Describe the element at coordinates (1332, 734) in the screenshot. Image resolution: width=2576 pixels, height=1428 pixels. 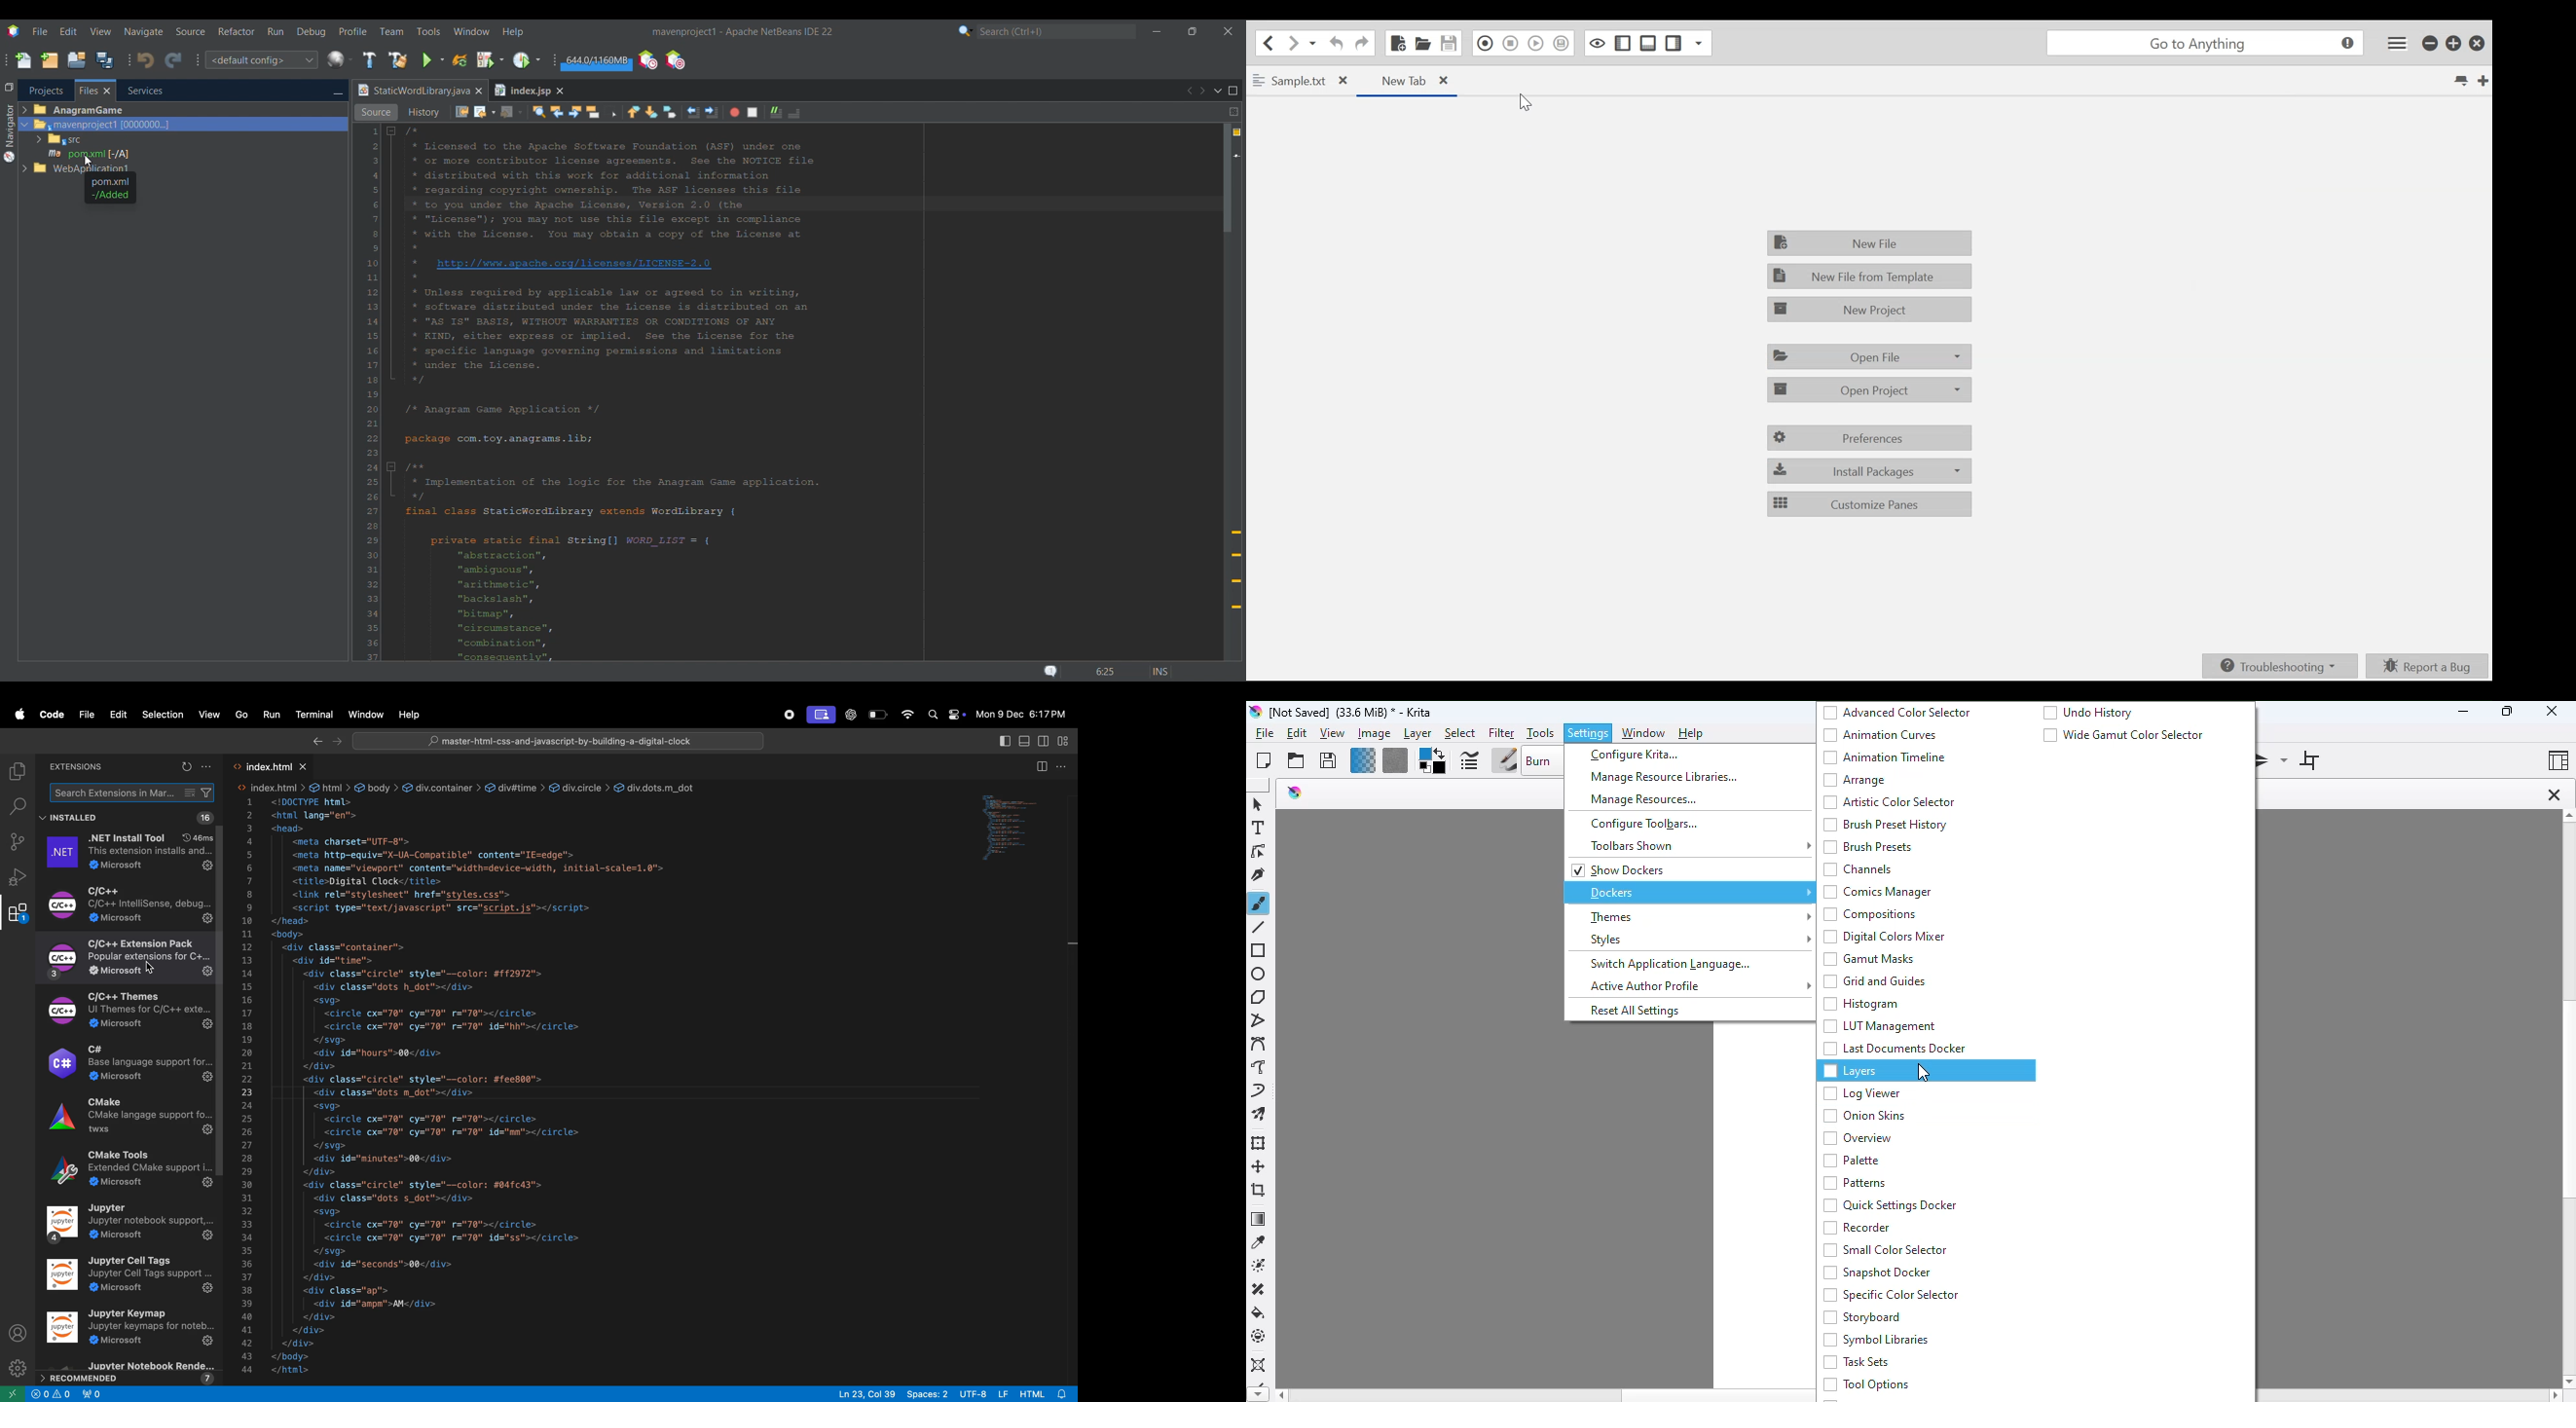
I see `view` at that location.